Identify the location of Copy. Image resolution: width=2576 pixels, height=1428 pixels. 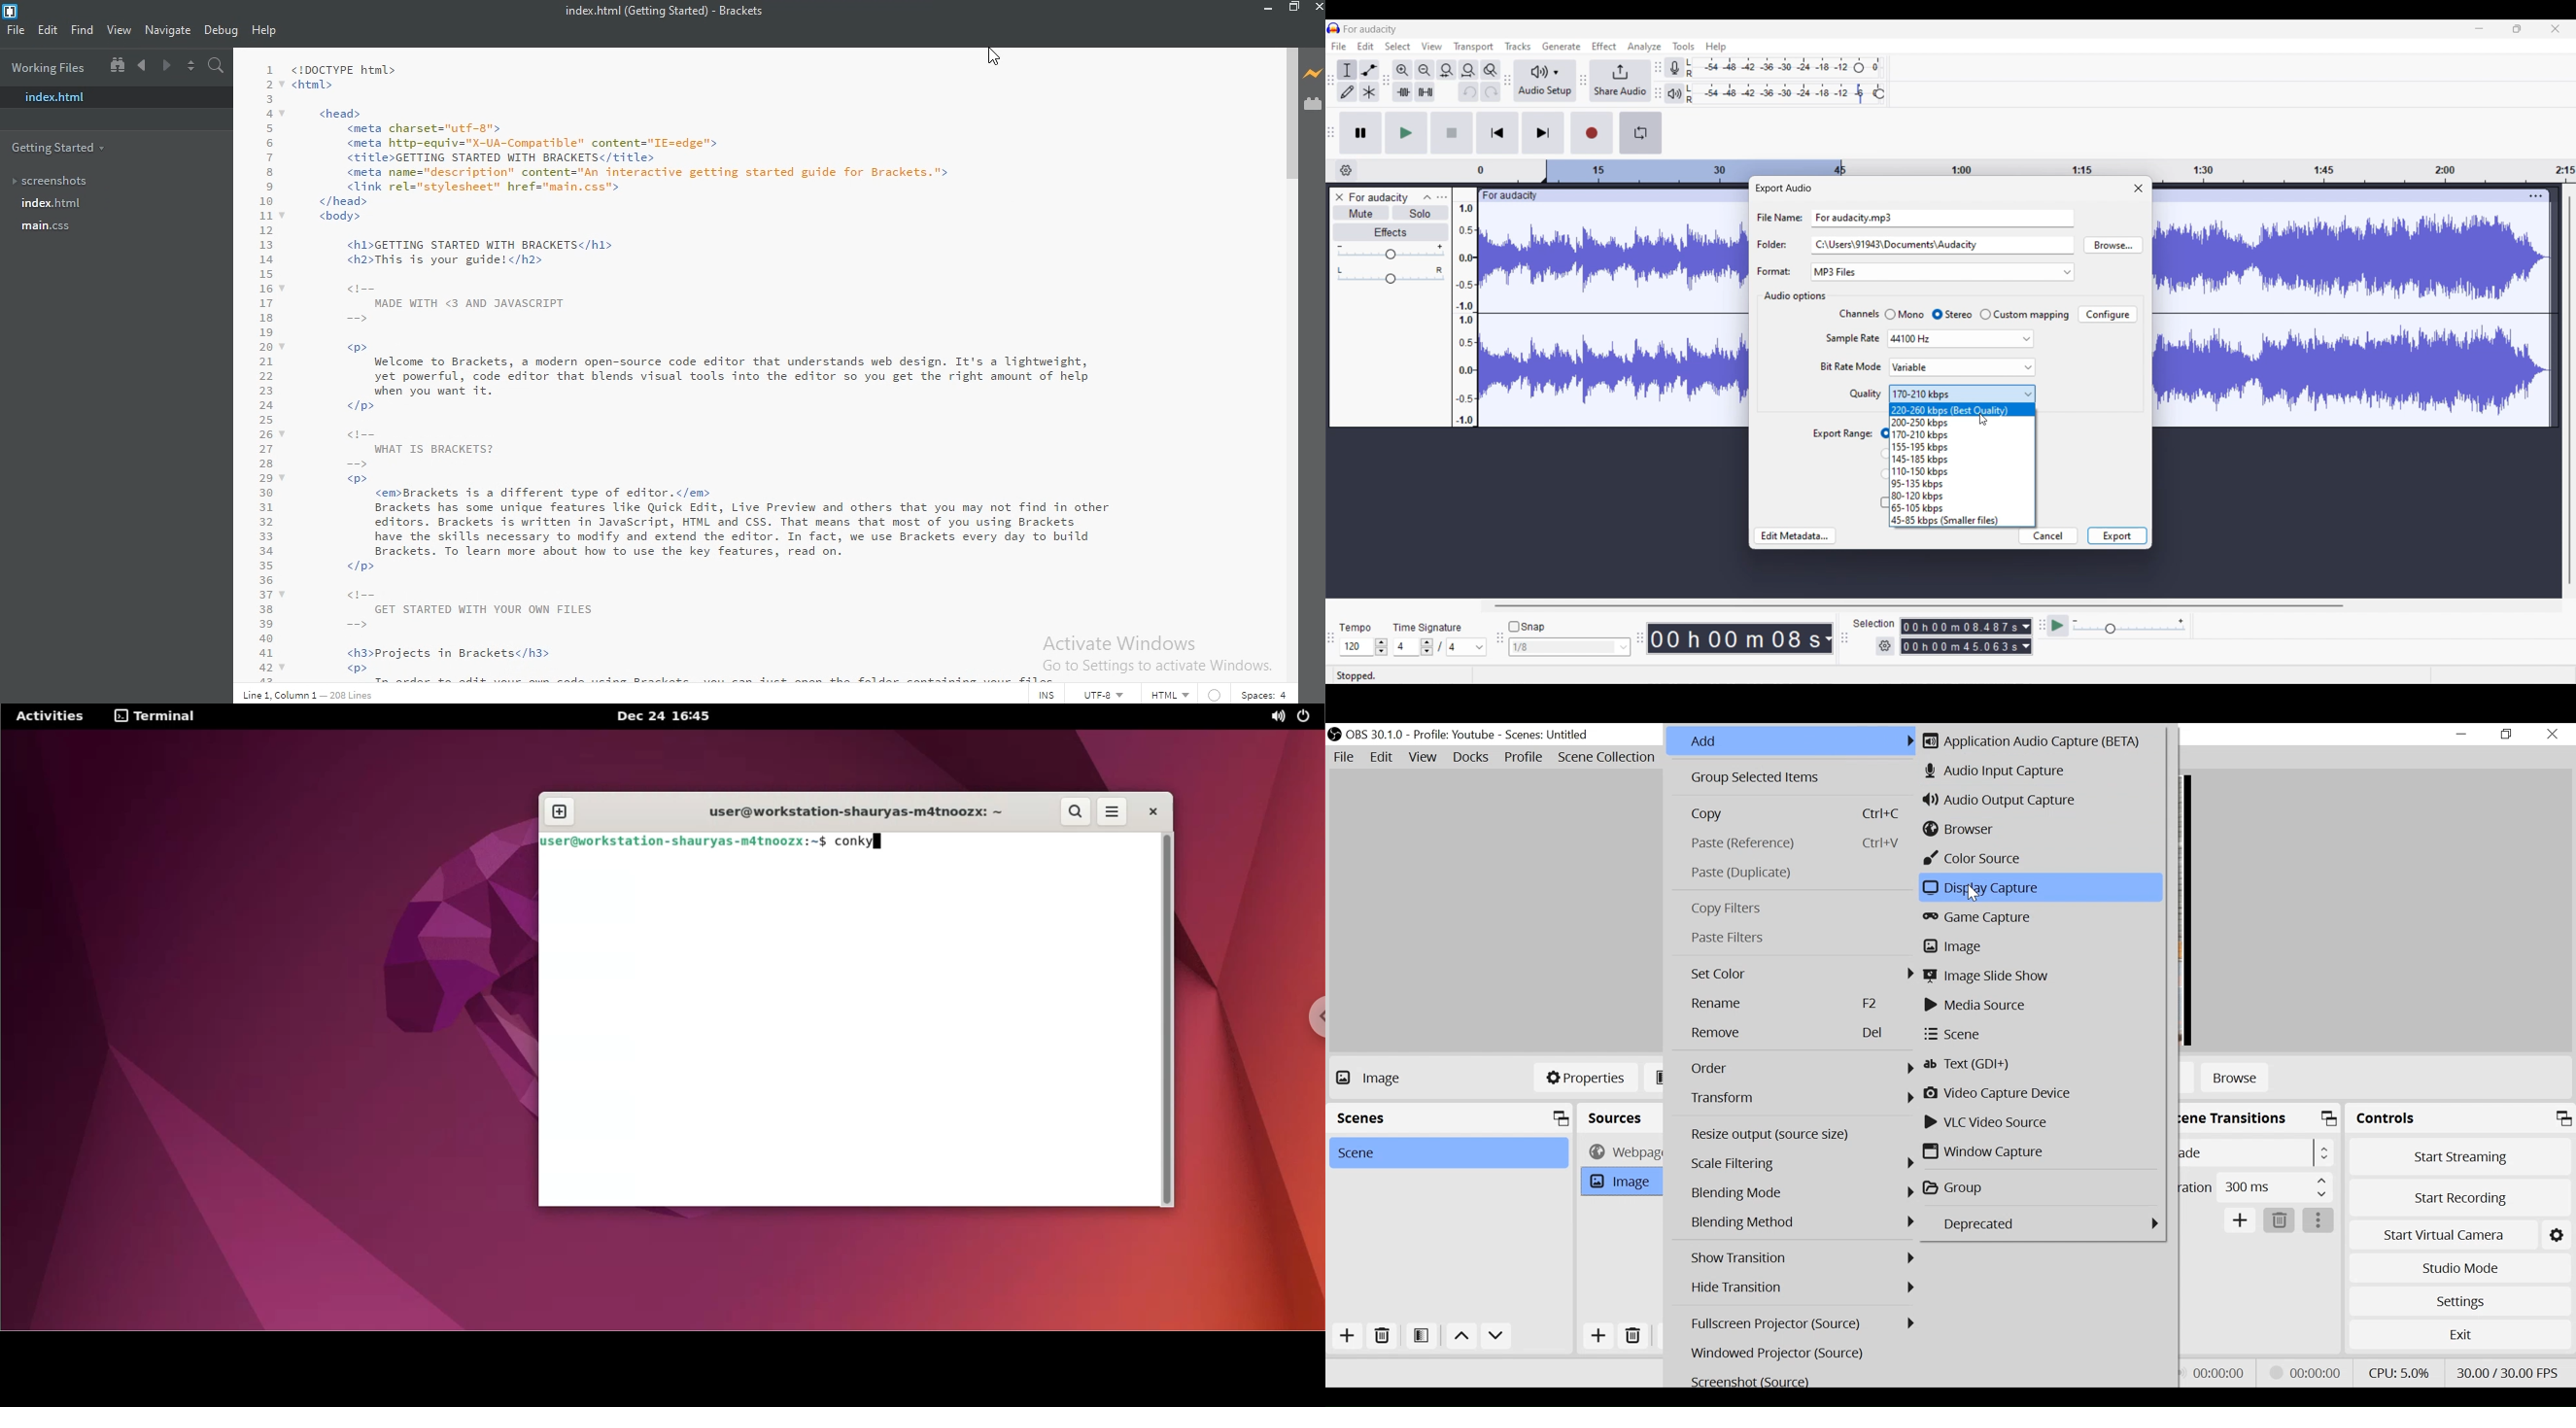
(1792, 814).